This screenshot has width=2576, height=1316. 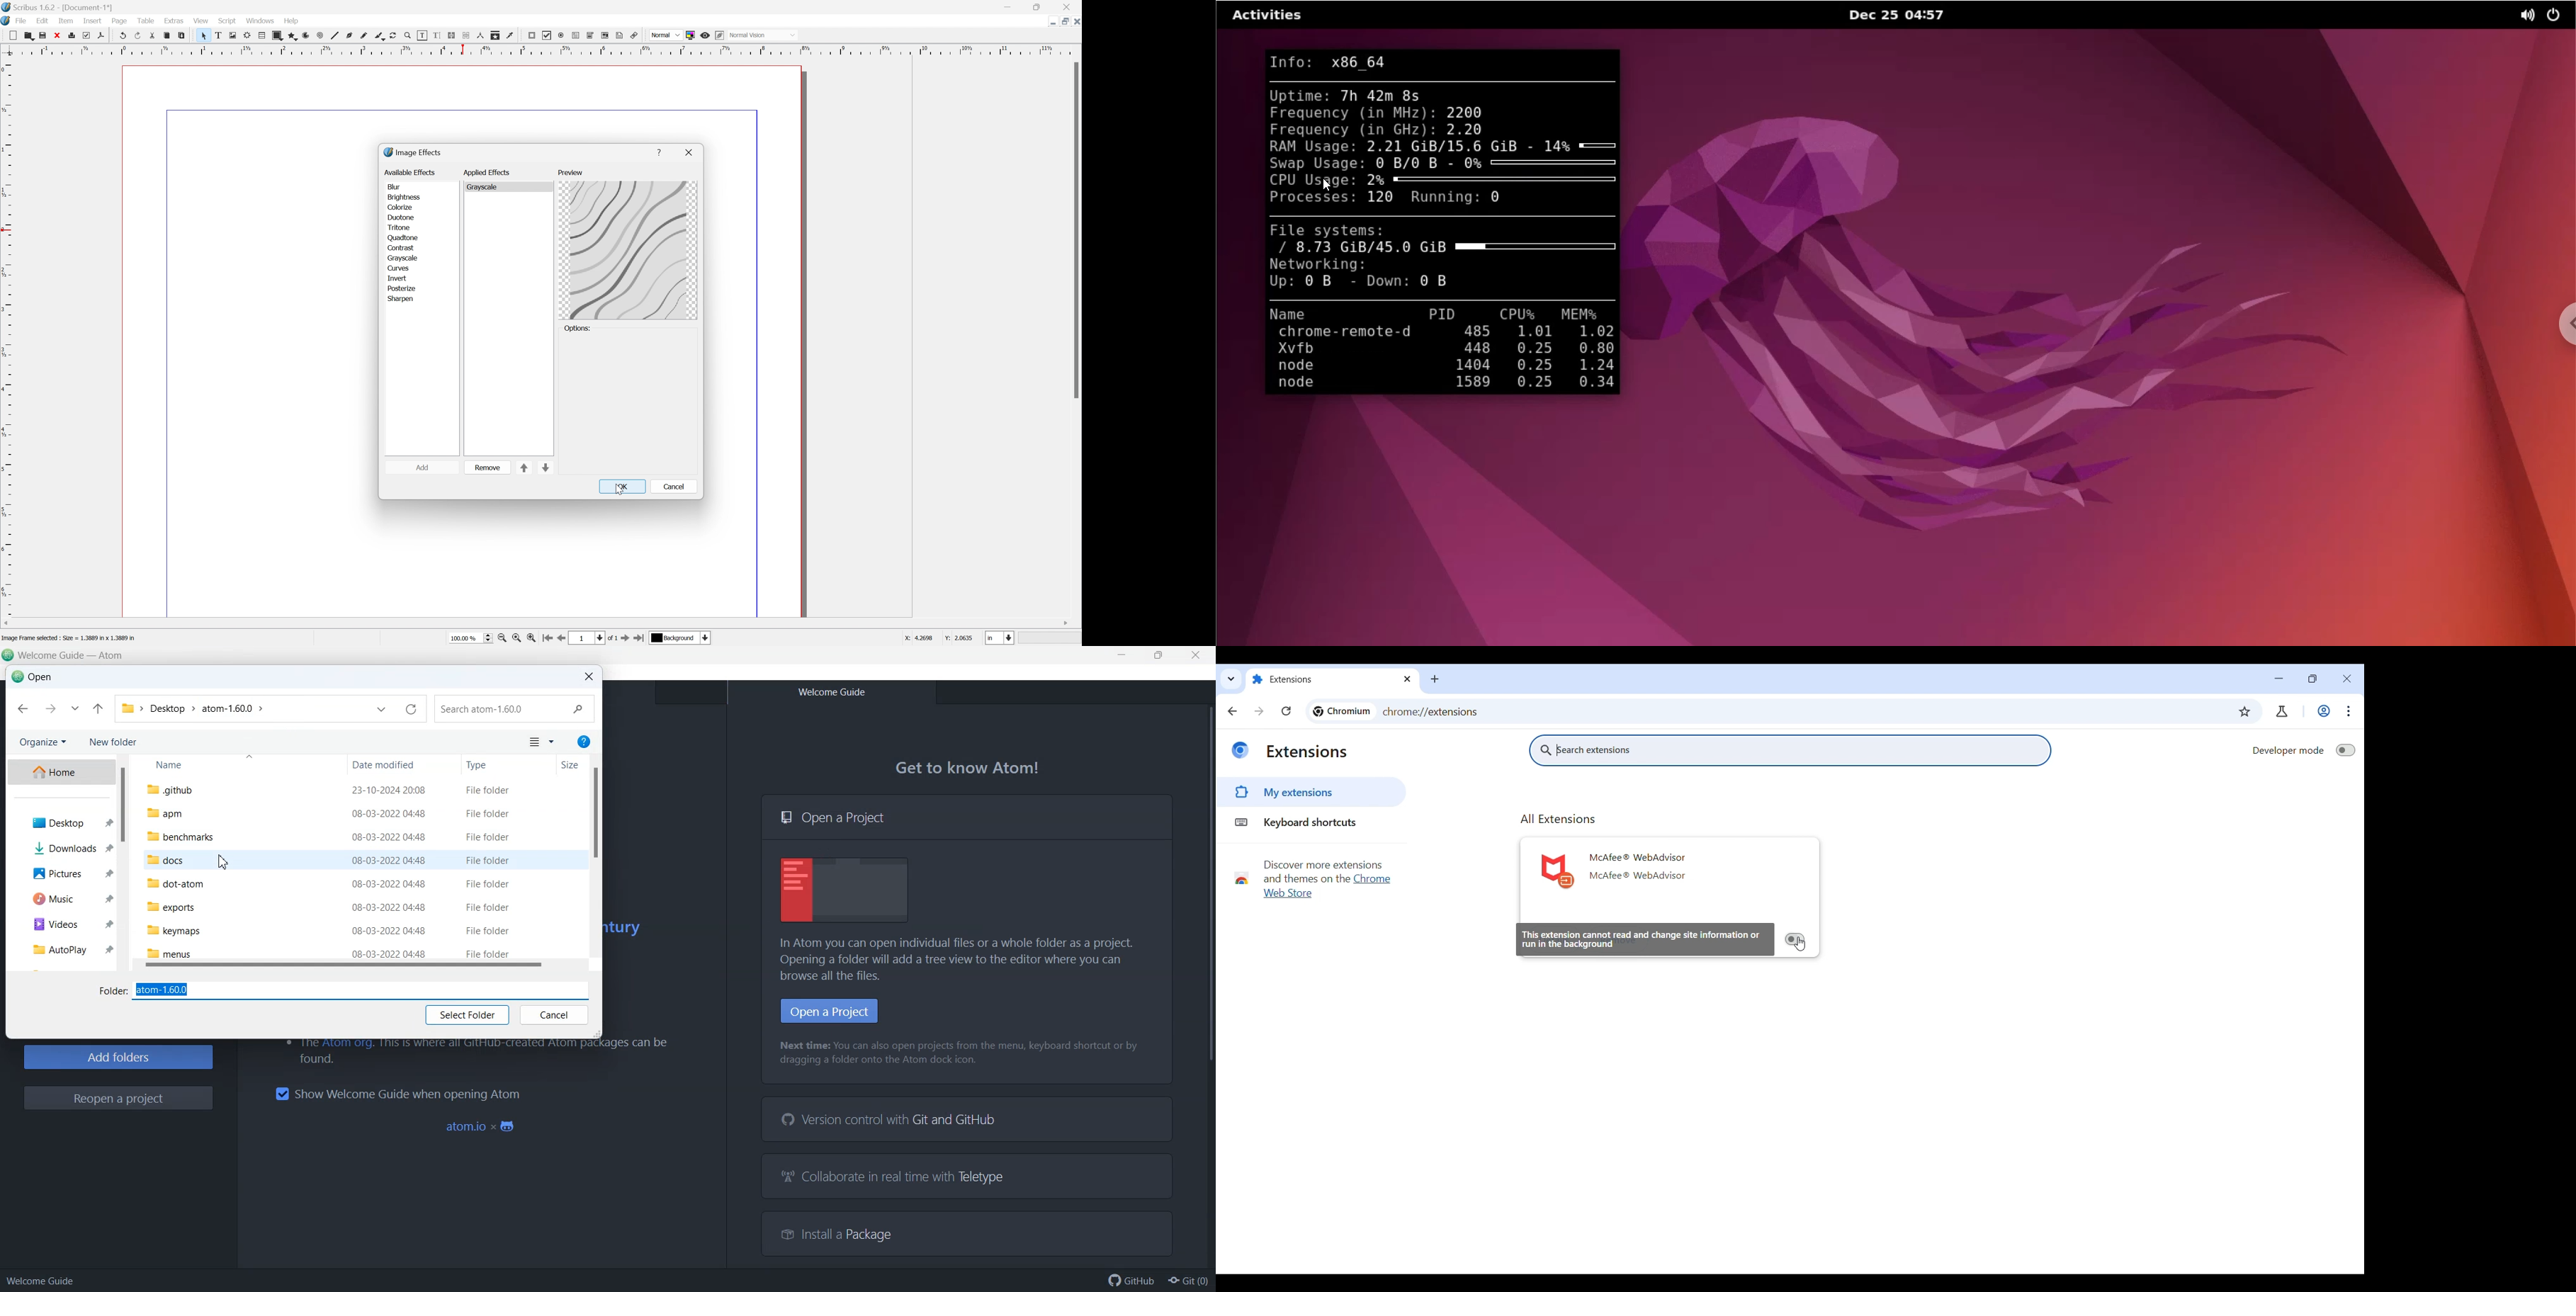 What do you see at coordinates (489, 814) in the screenshot?
I see `File Folder` at bounding box center [489, 814].